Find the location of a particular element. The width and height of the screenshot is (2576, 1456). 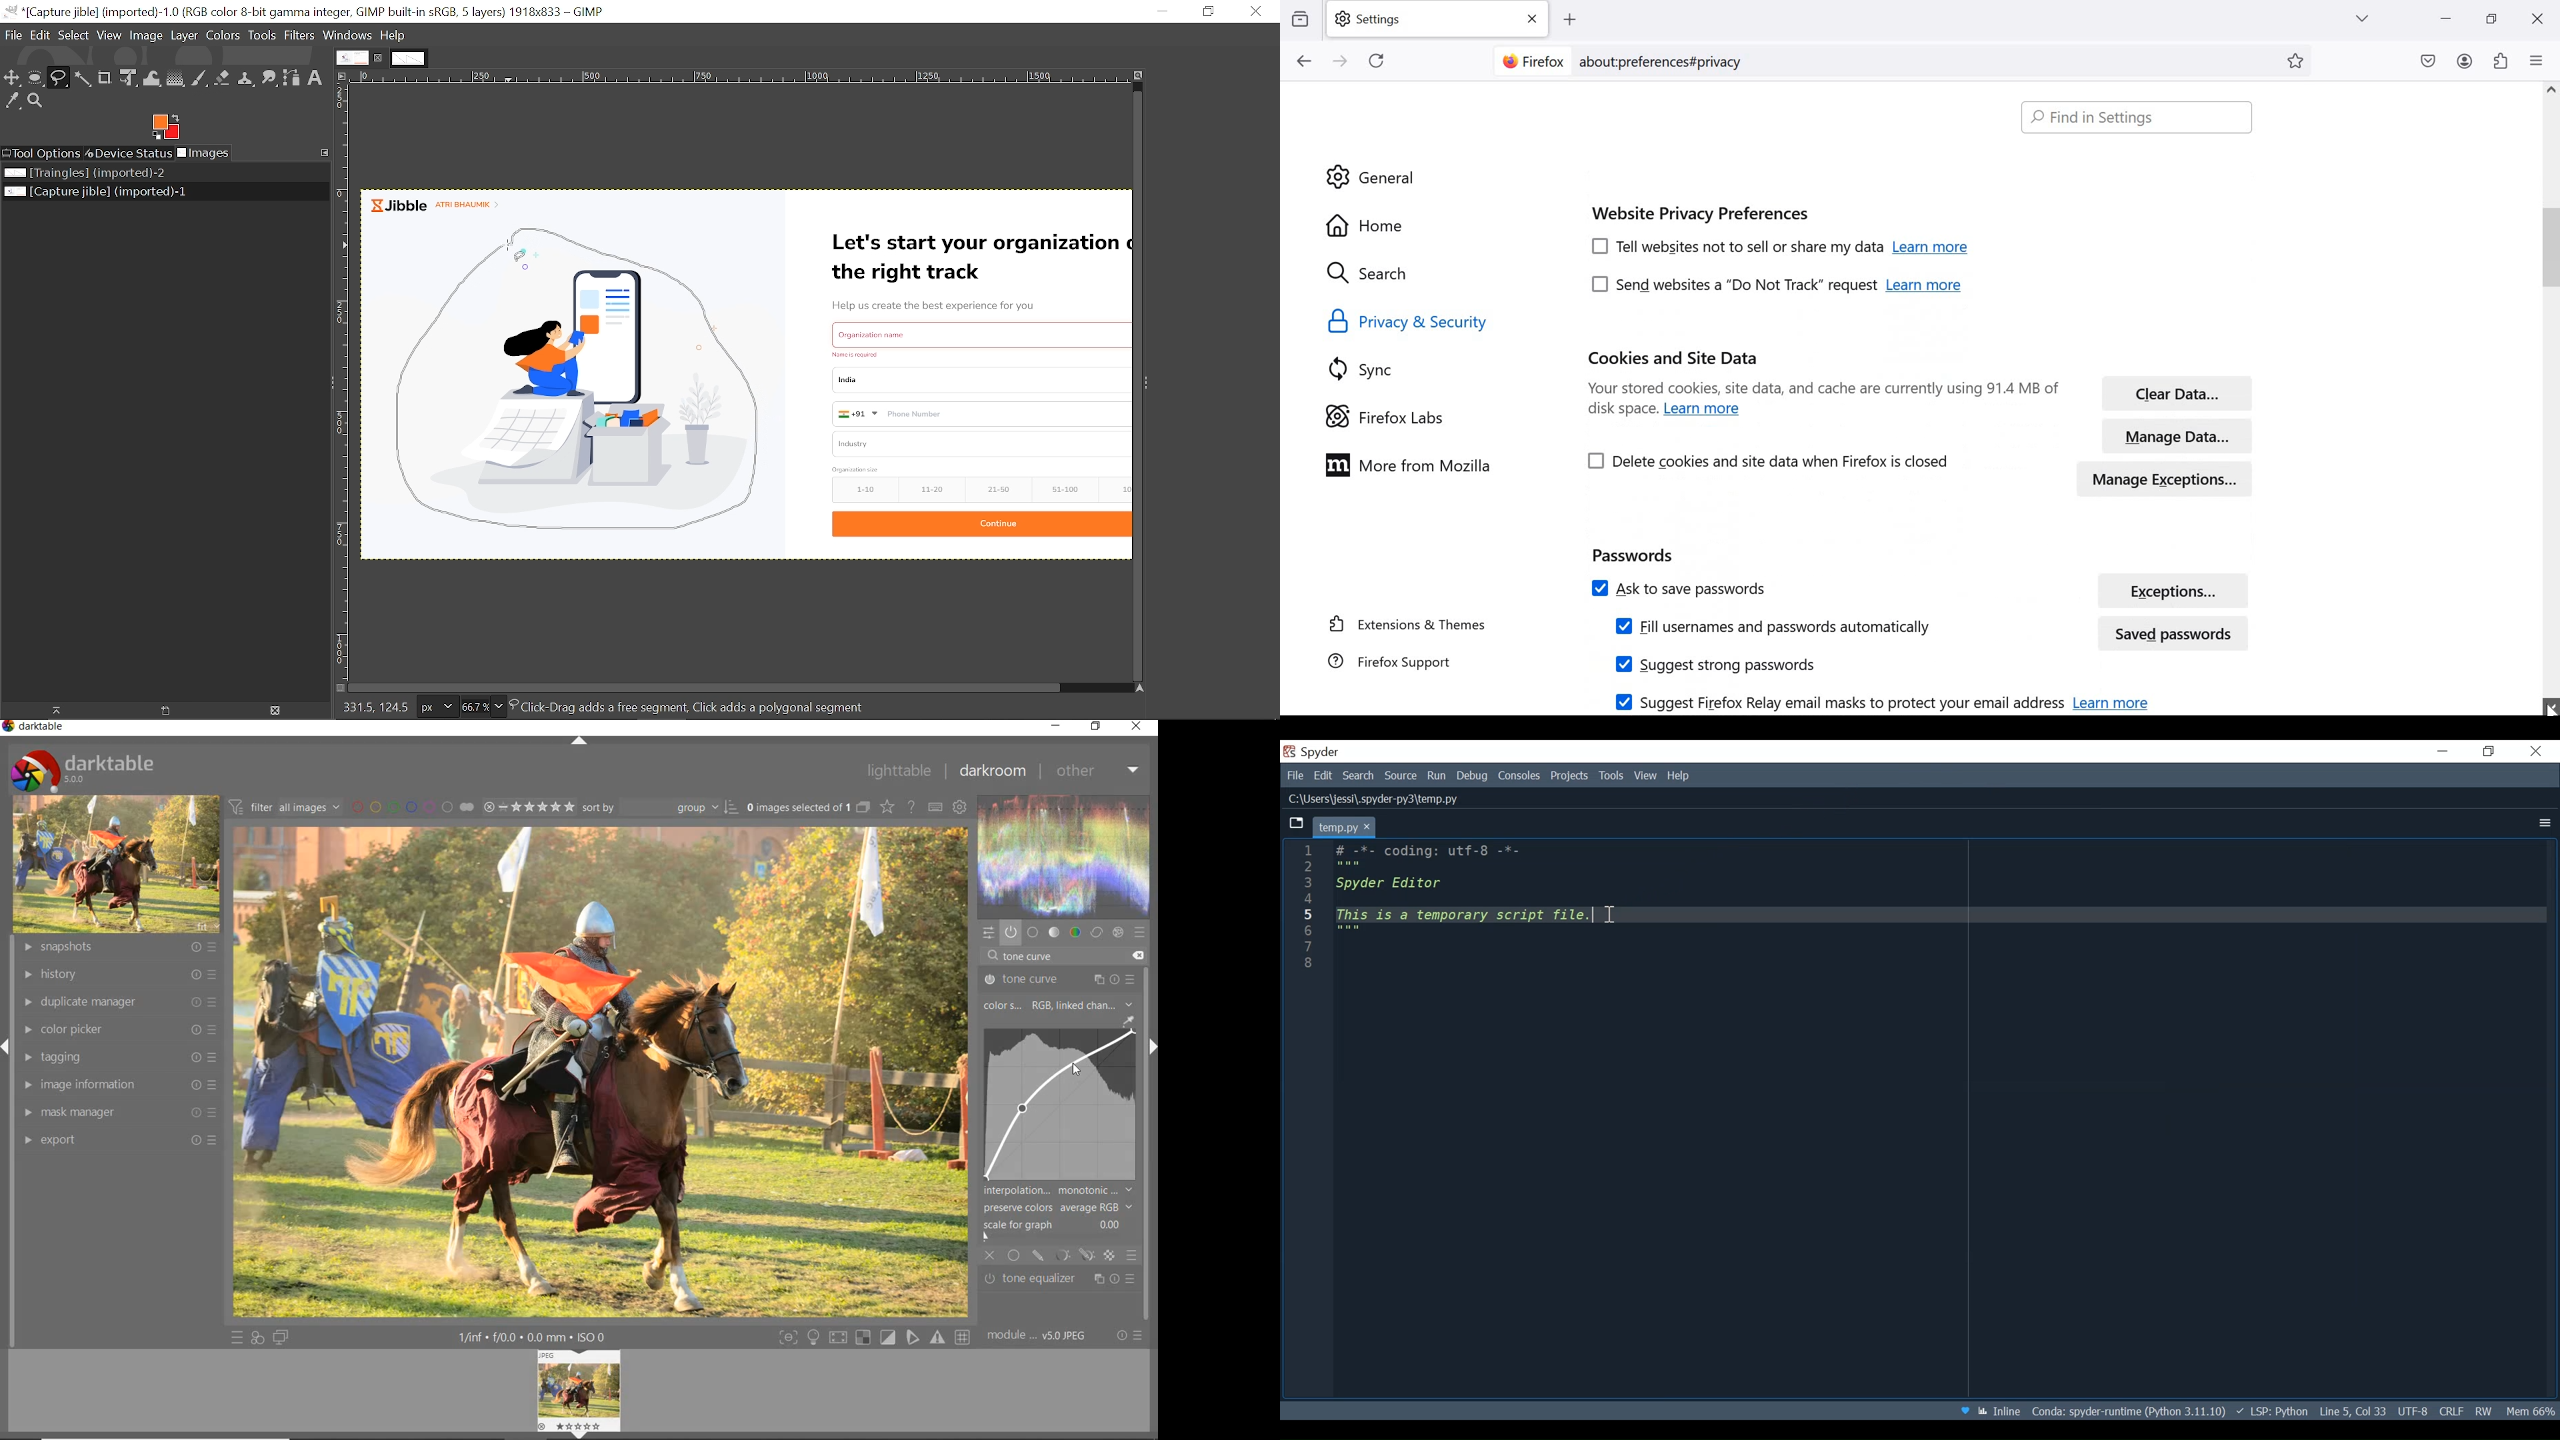

settings is located at coordinates (1441, 19).